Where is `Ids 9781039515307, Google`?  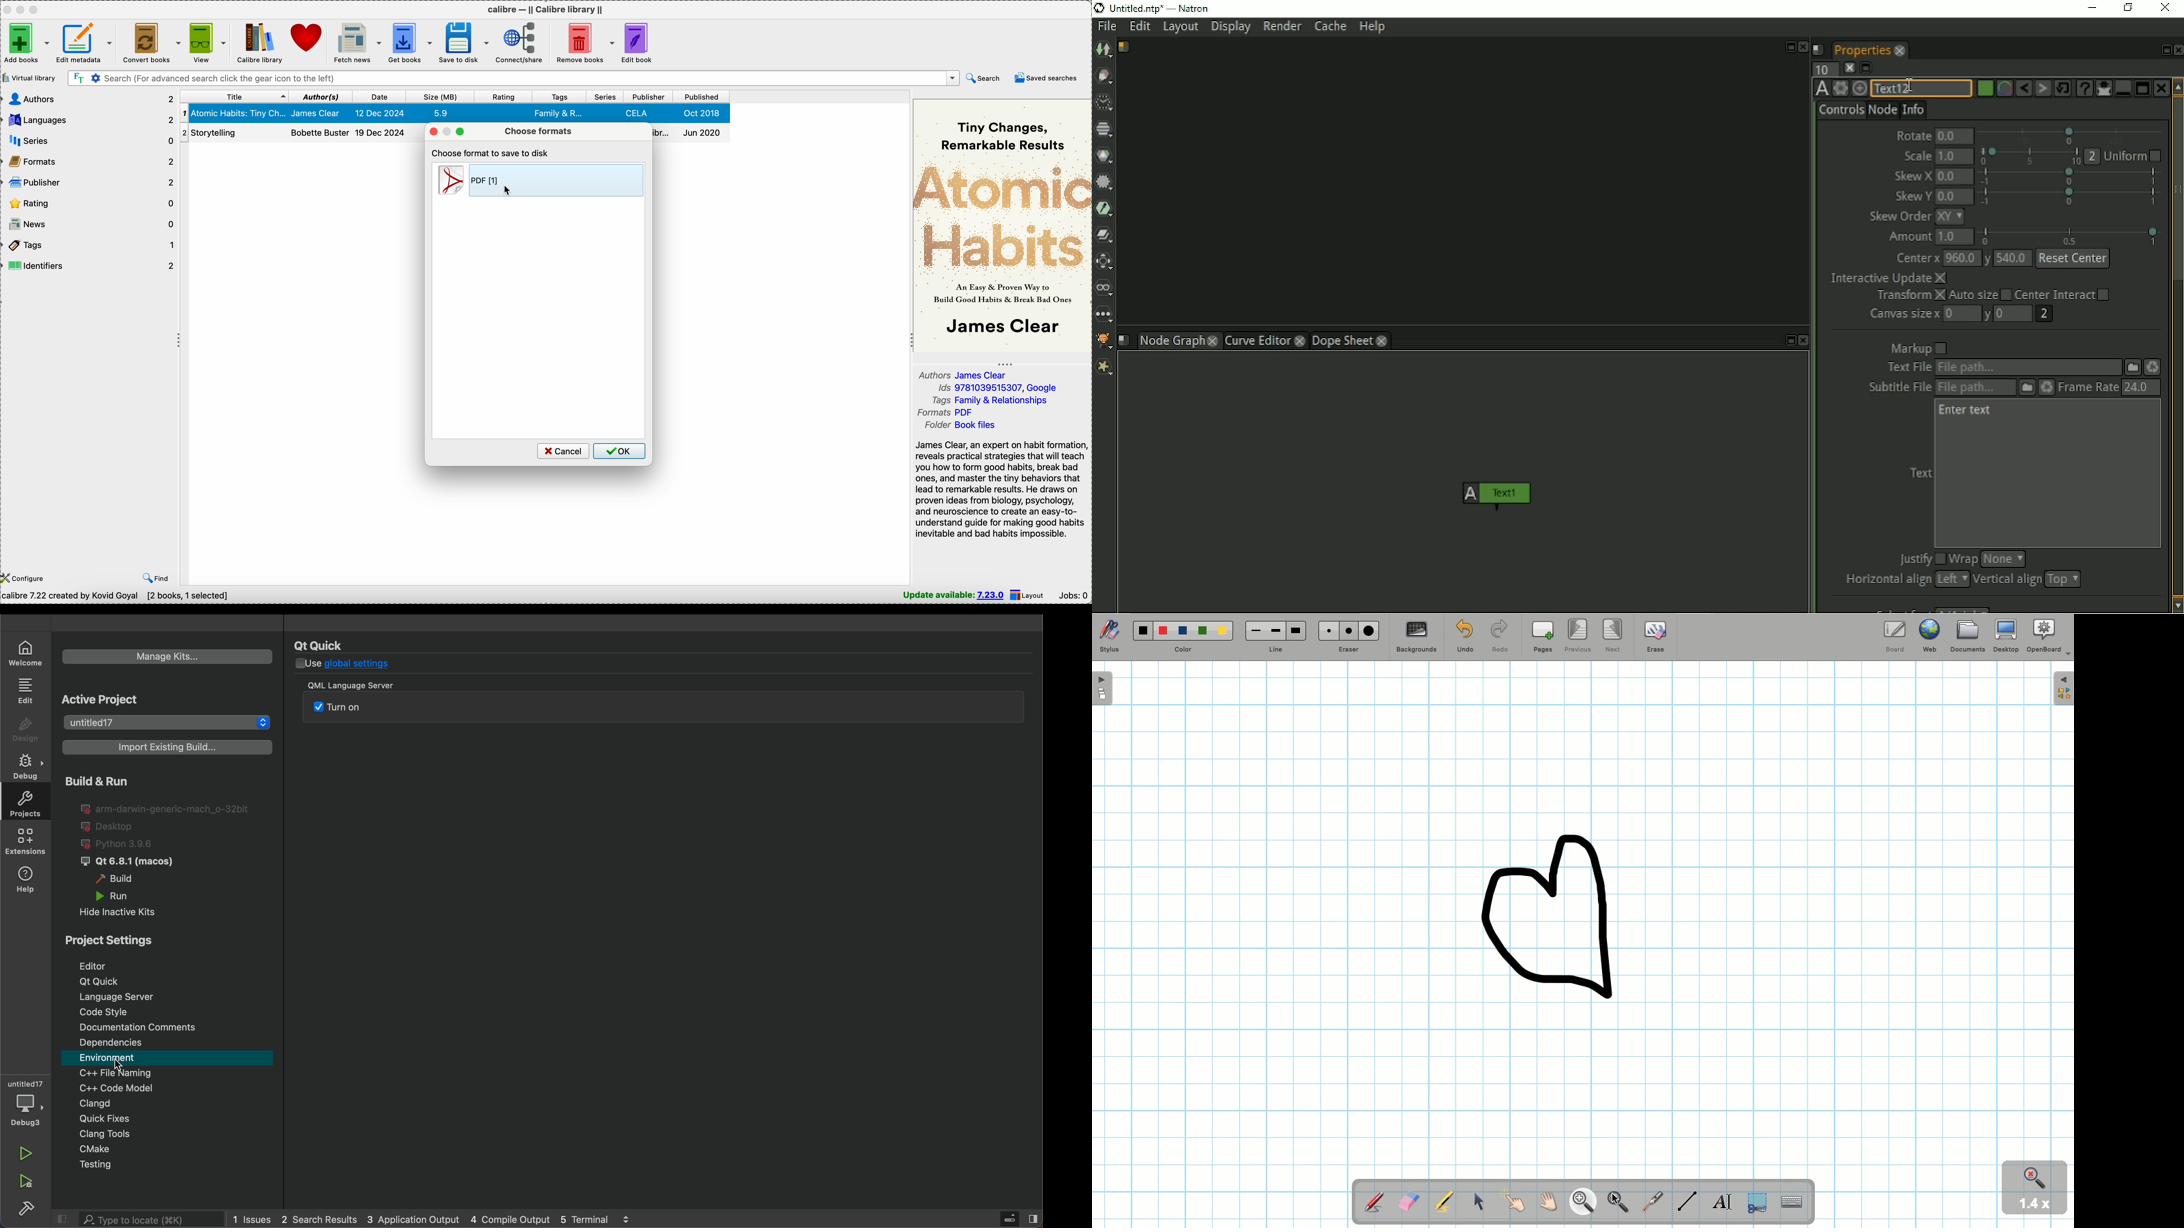
Ids 9781039515307, Google is located at coordinates (998, 388).